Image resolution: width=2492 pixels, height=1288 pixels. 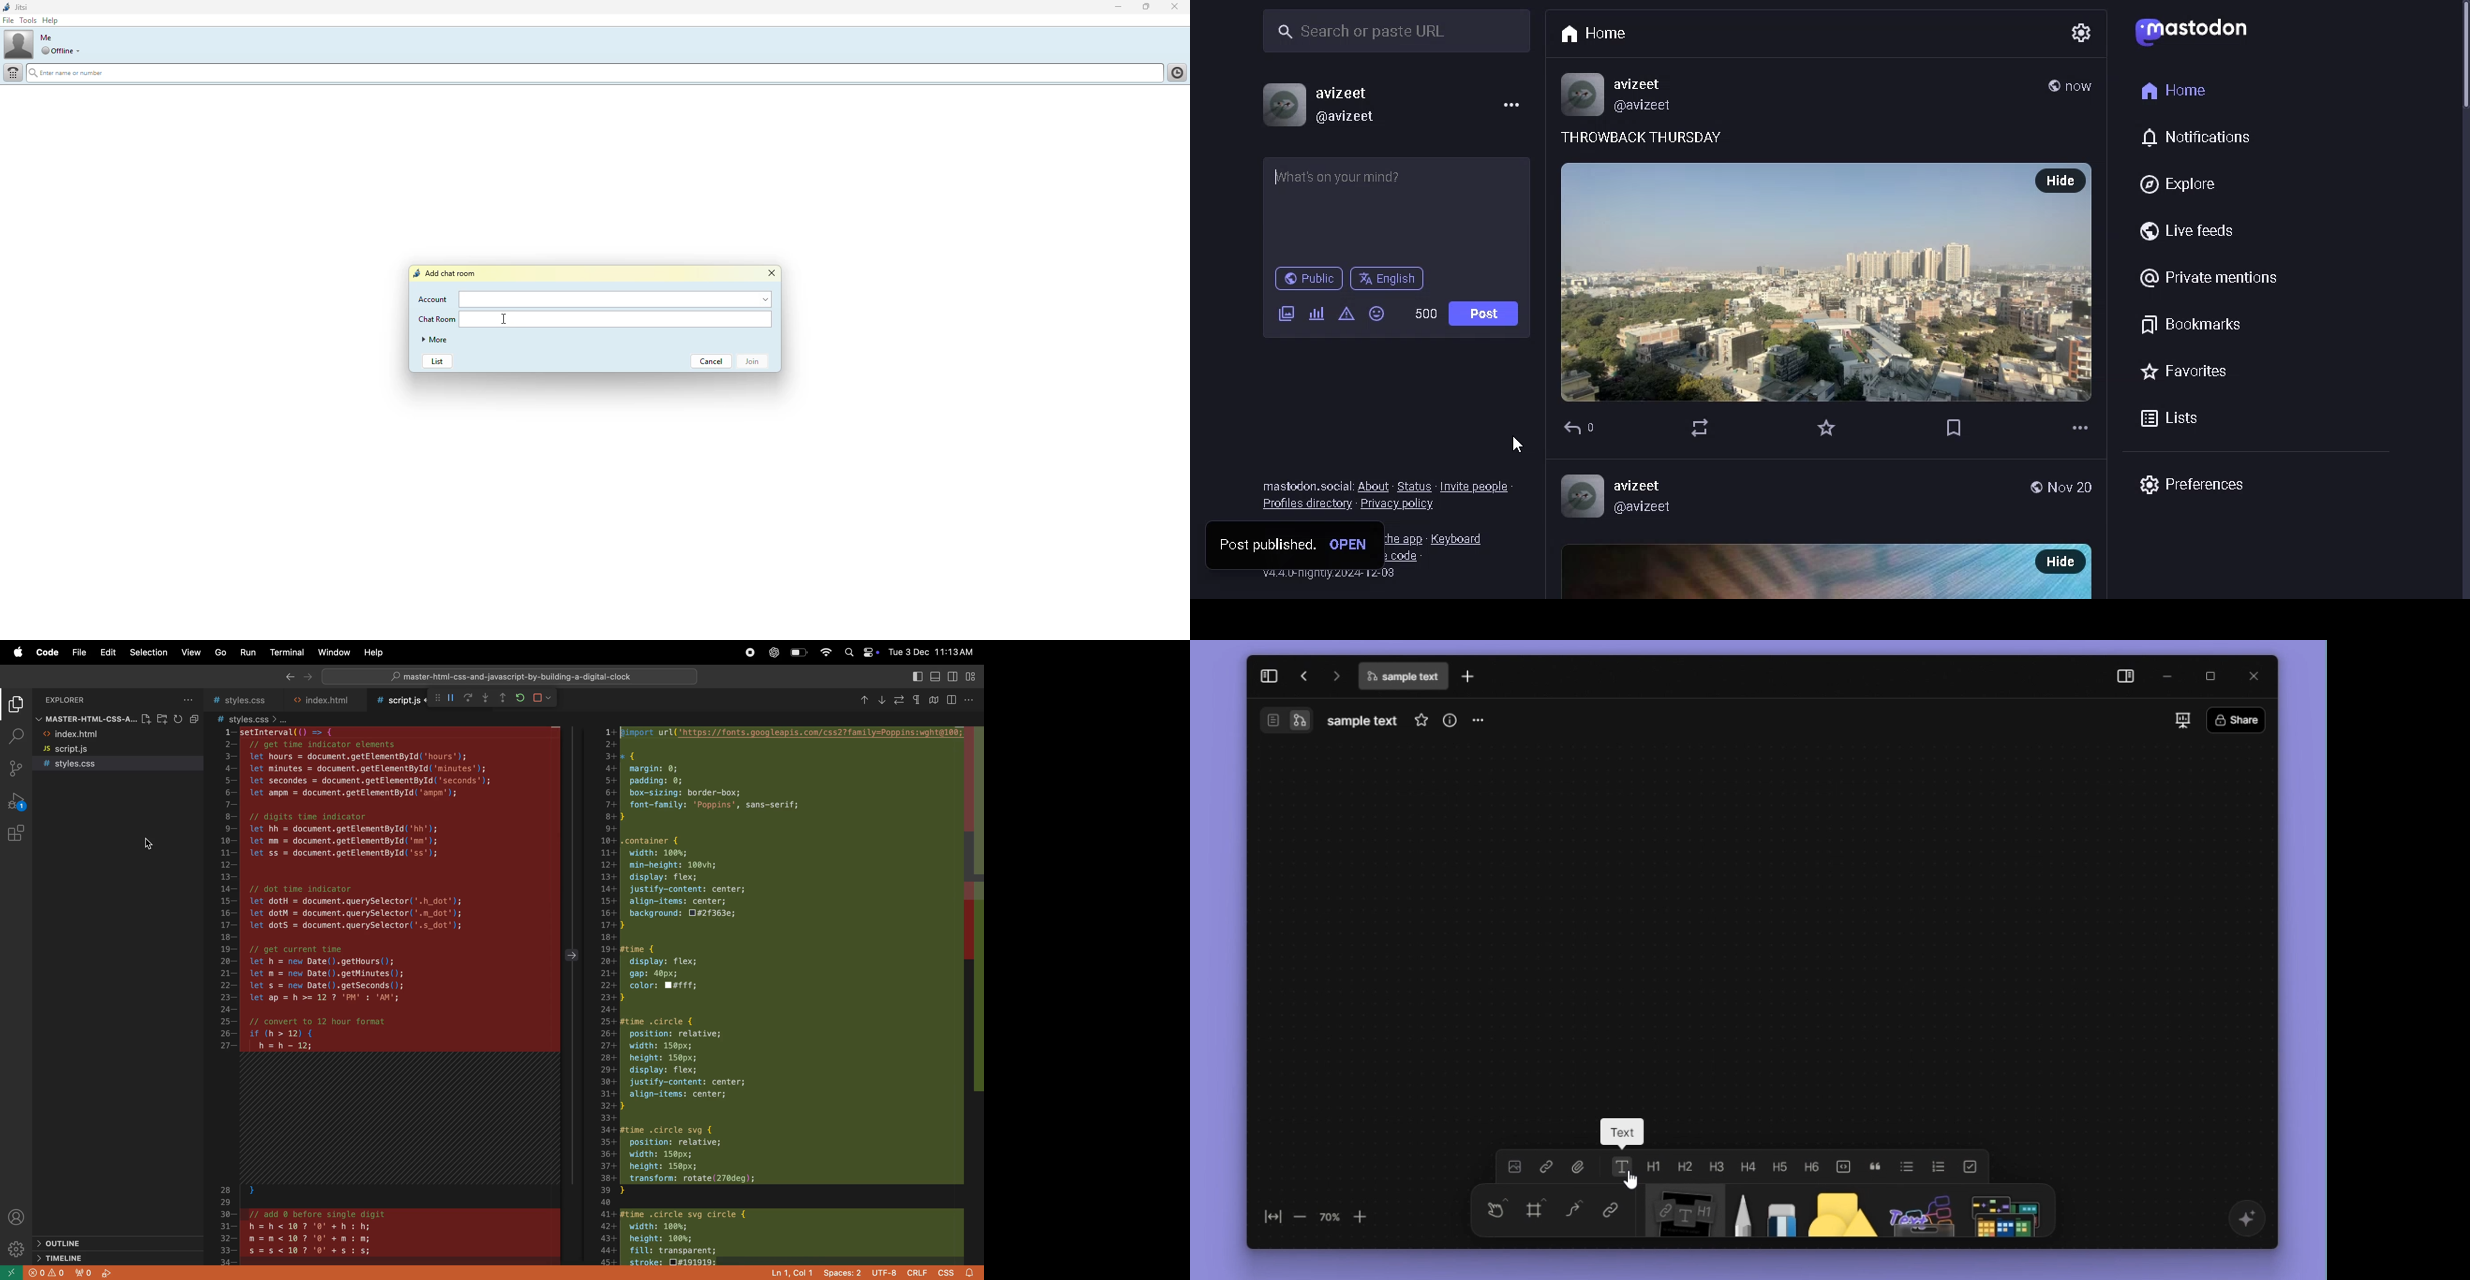 What do you see at coordinates (14, 736) in the screenshot?
I see `search` at bounding box center [14, 736].